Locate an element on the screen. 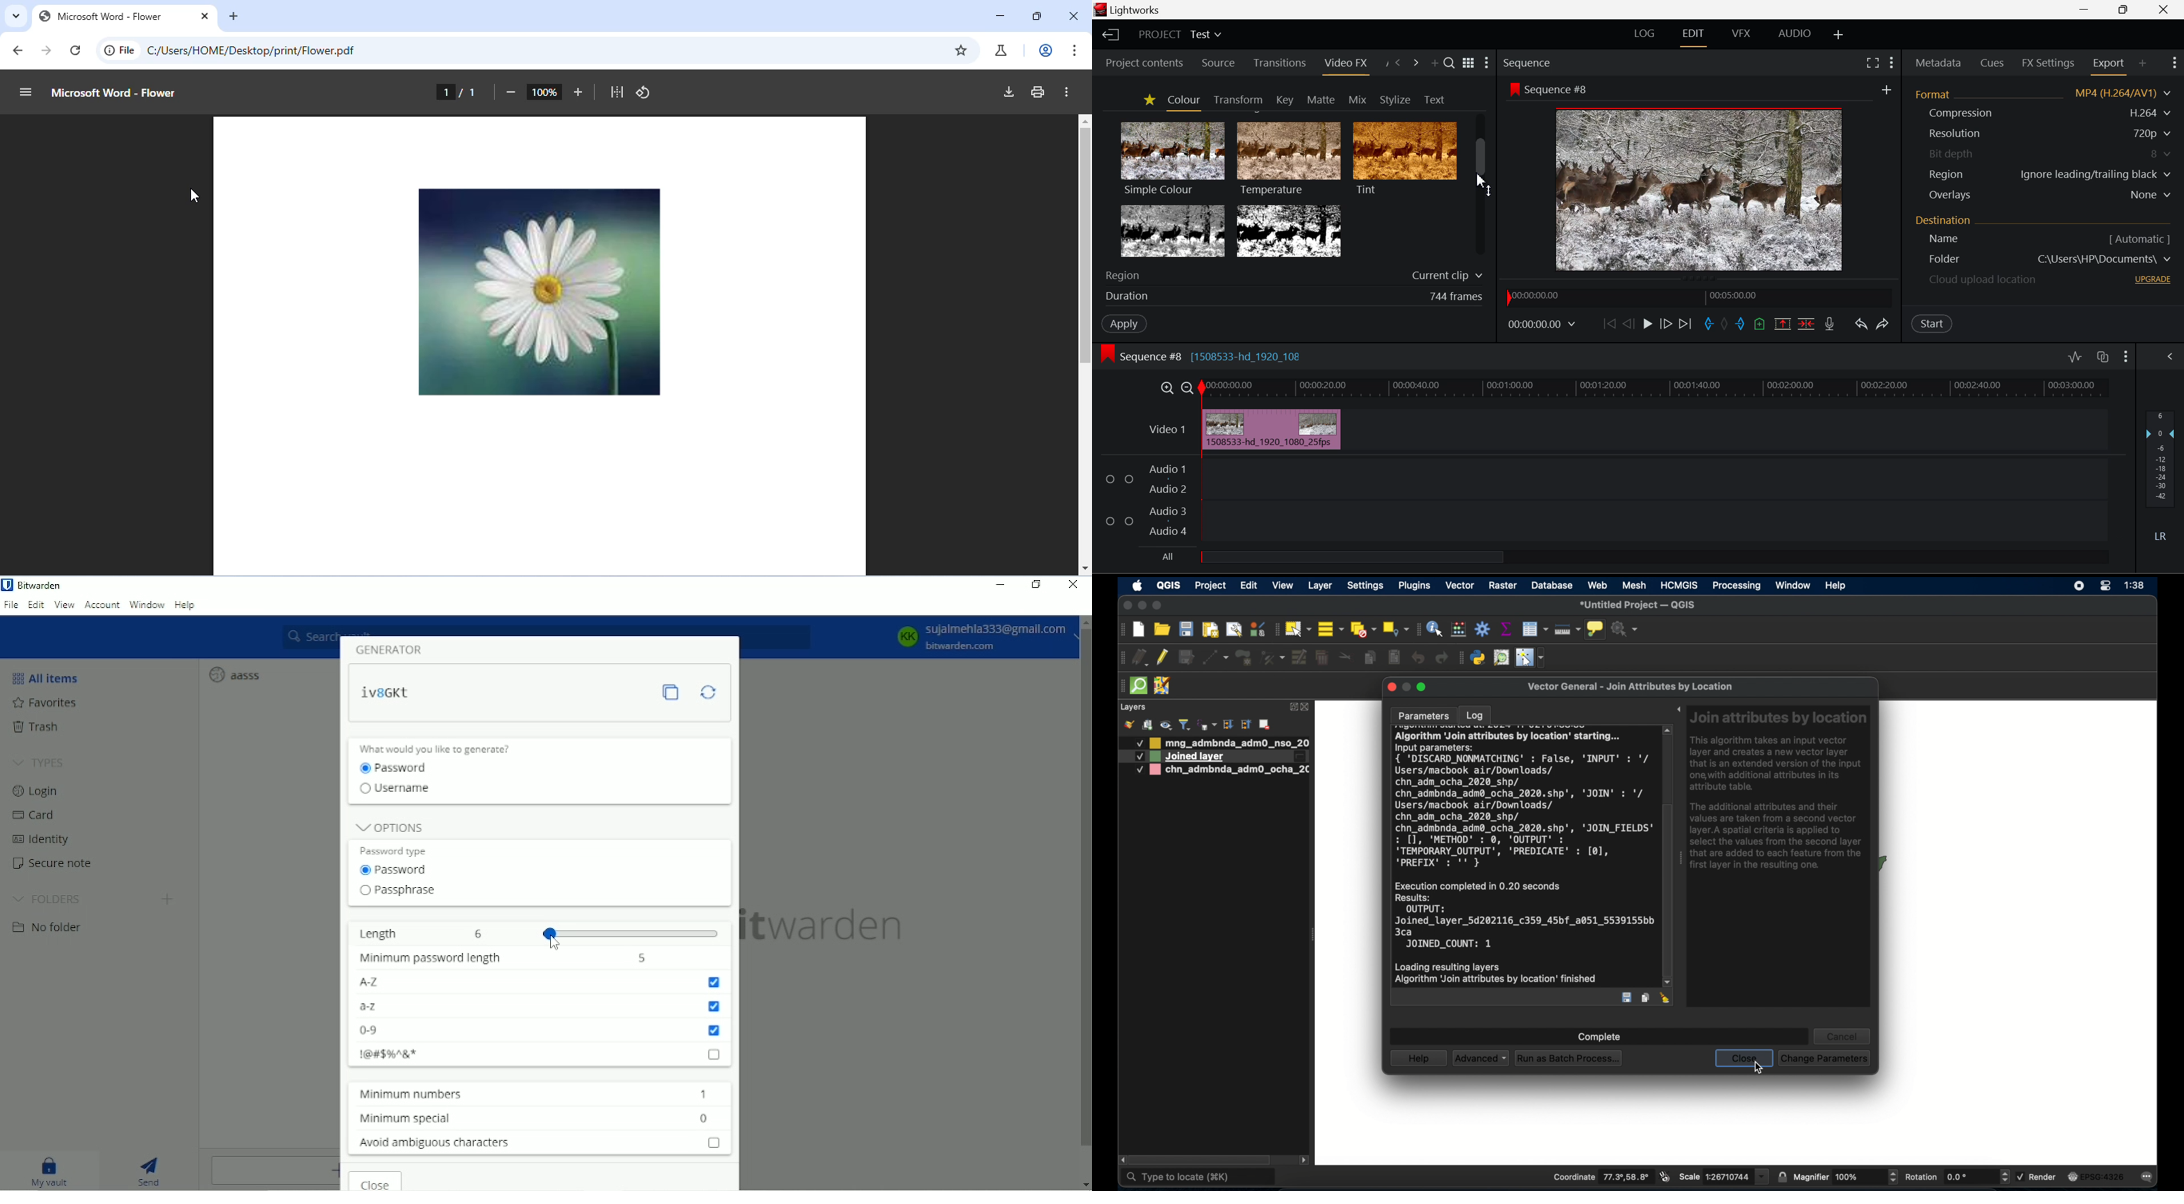 The image size is (2184, 1204). Close is located at coordinates (378, 1181).